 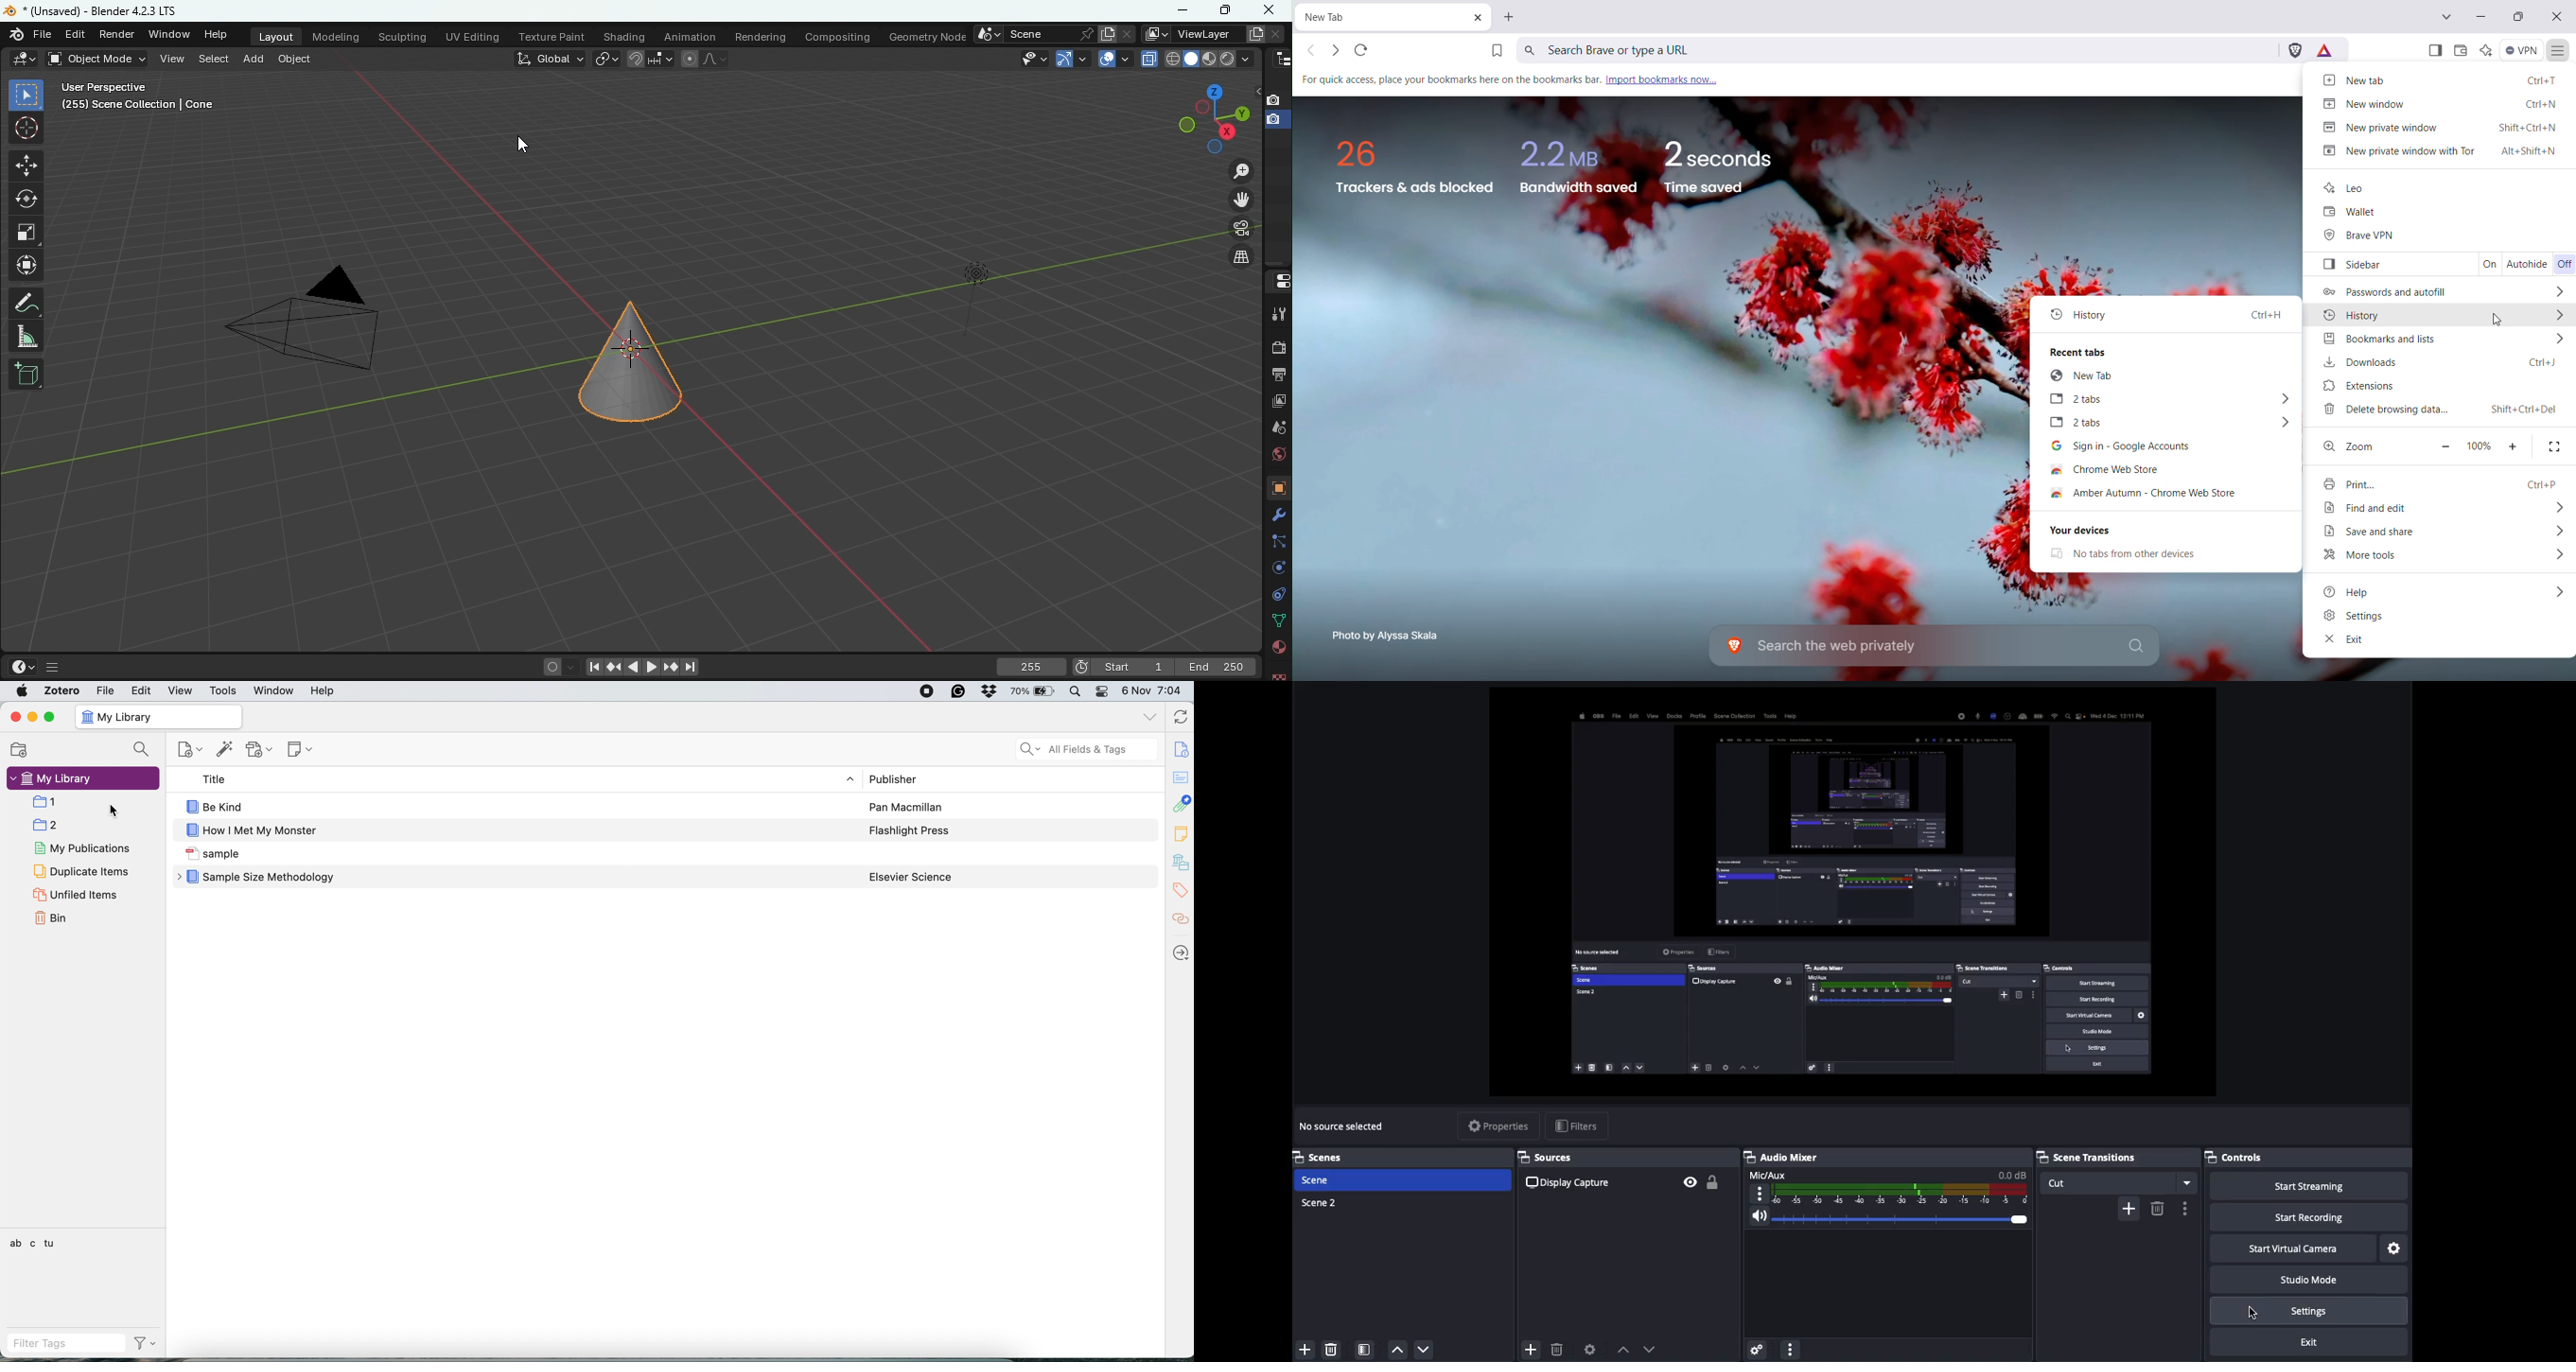 I want to click on selected my library, so click(x=83, y=780).